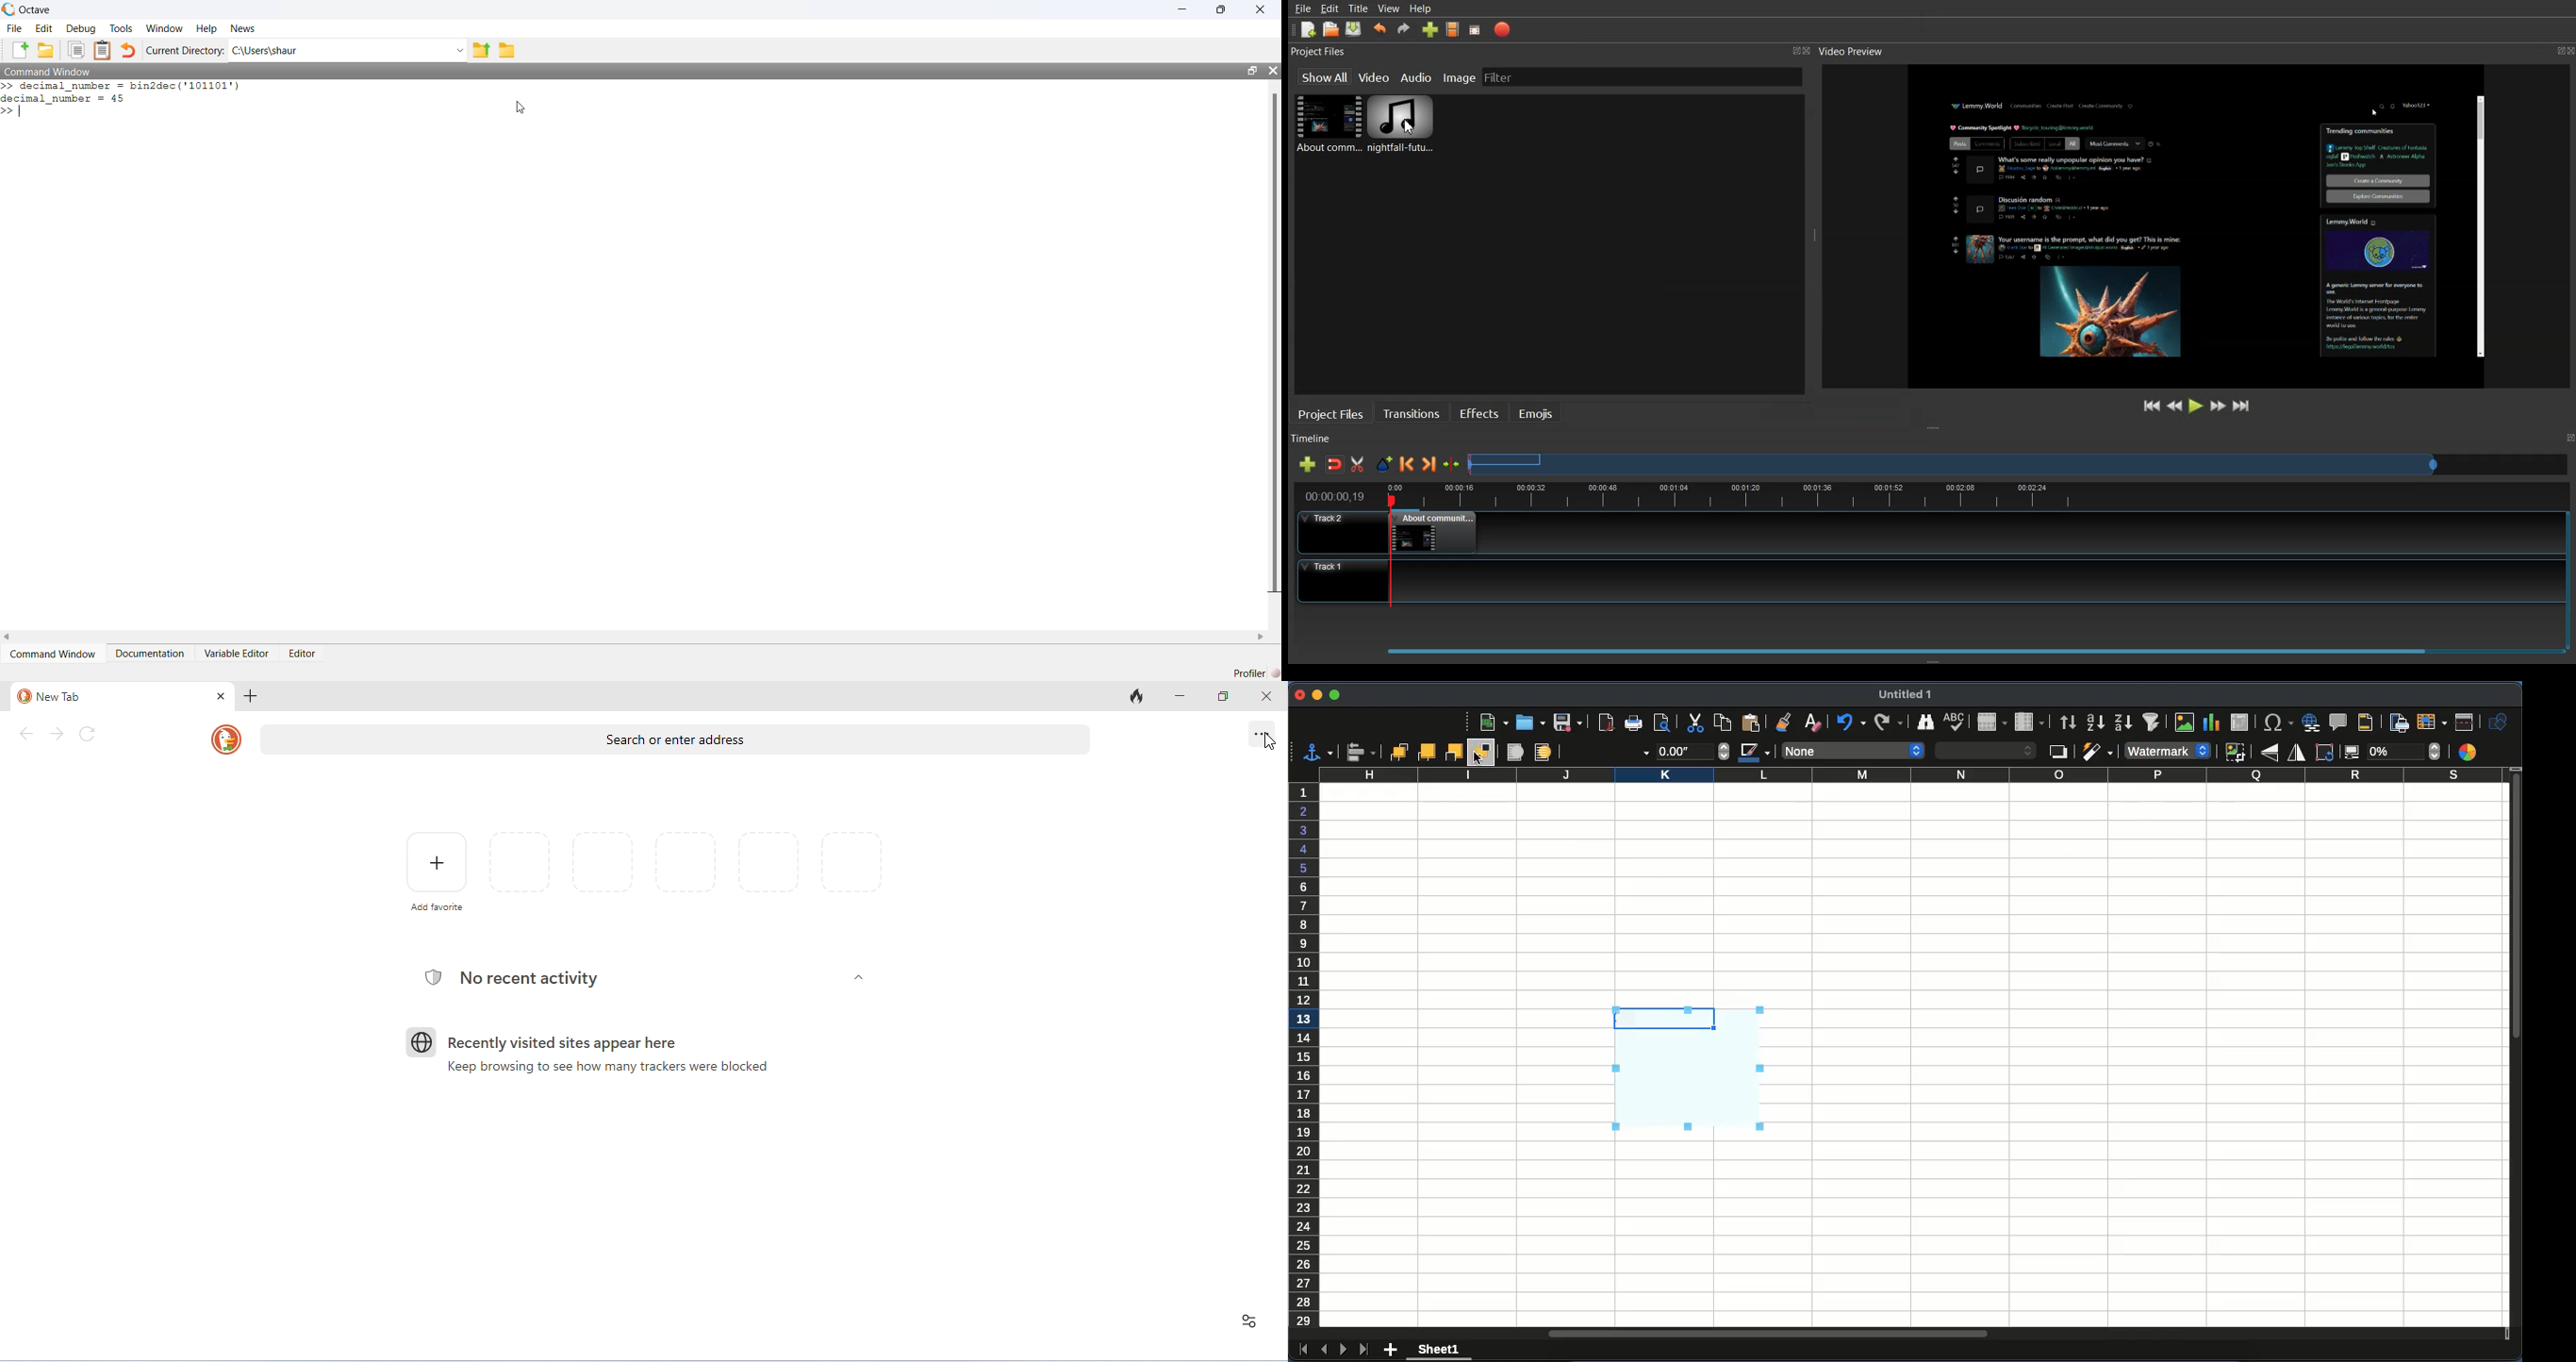 The image size is (2576, 1372). I want to click on next sheet, so click(1344, 1349).